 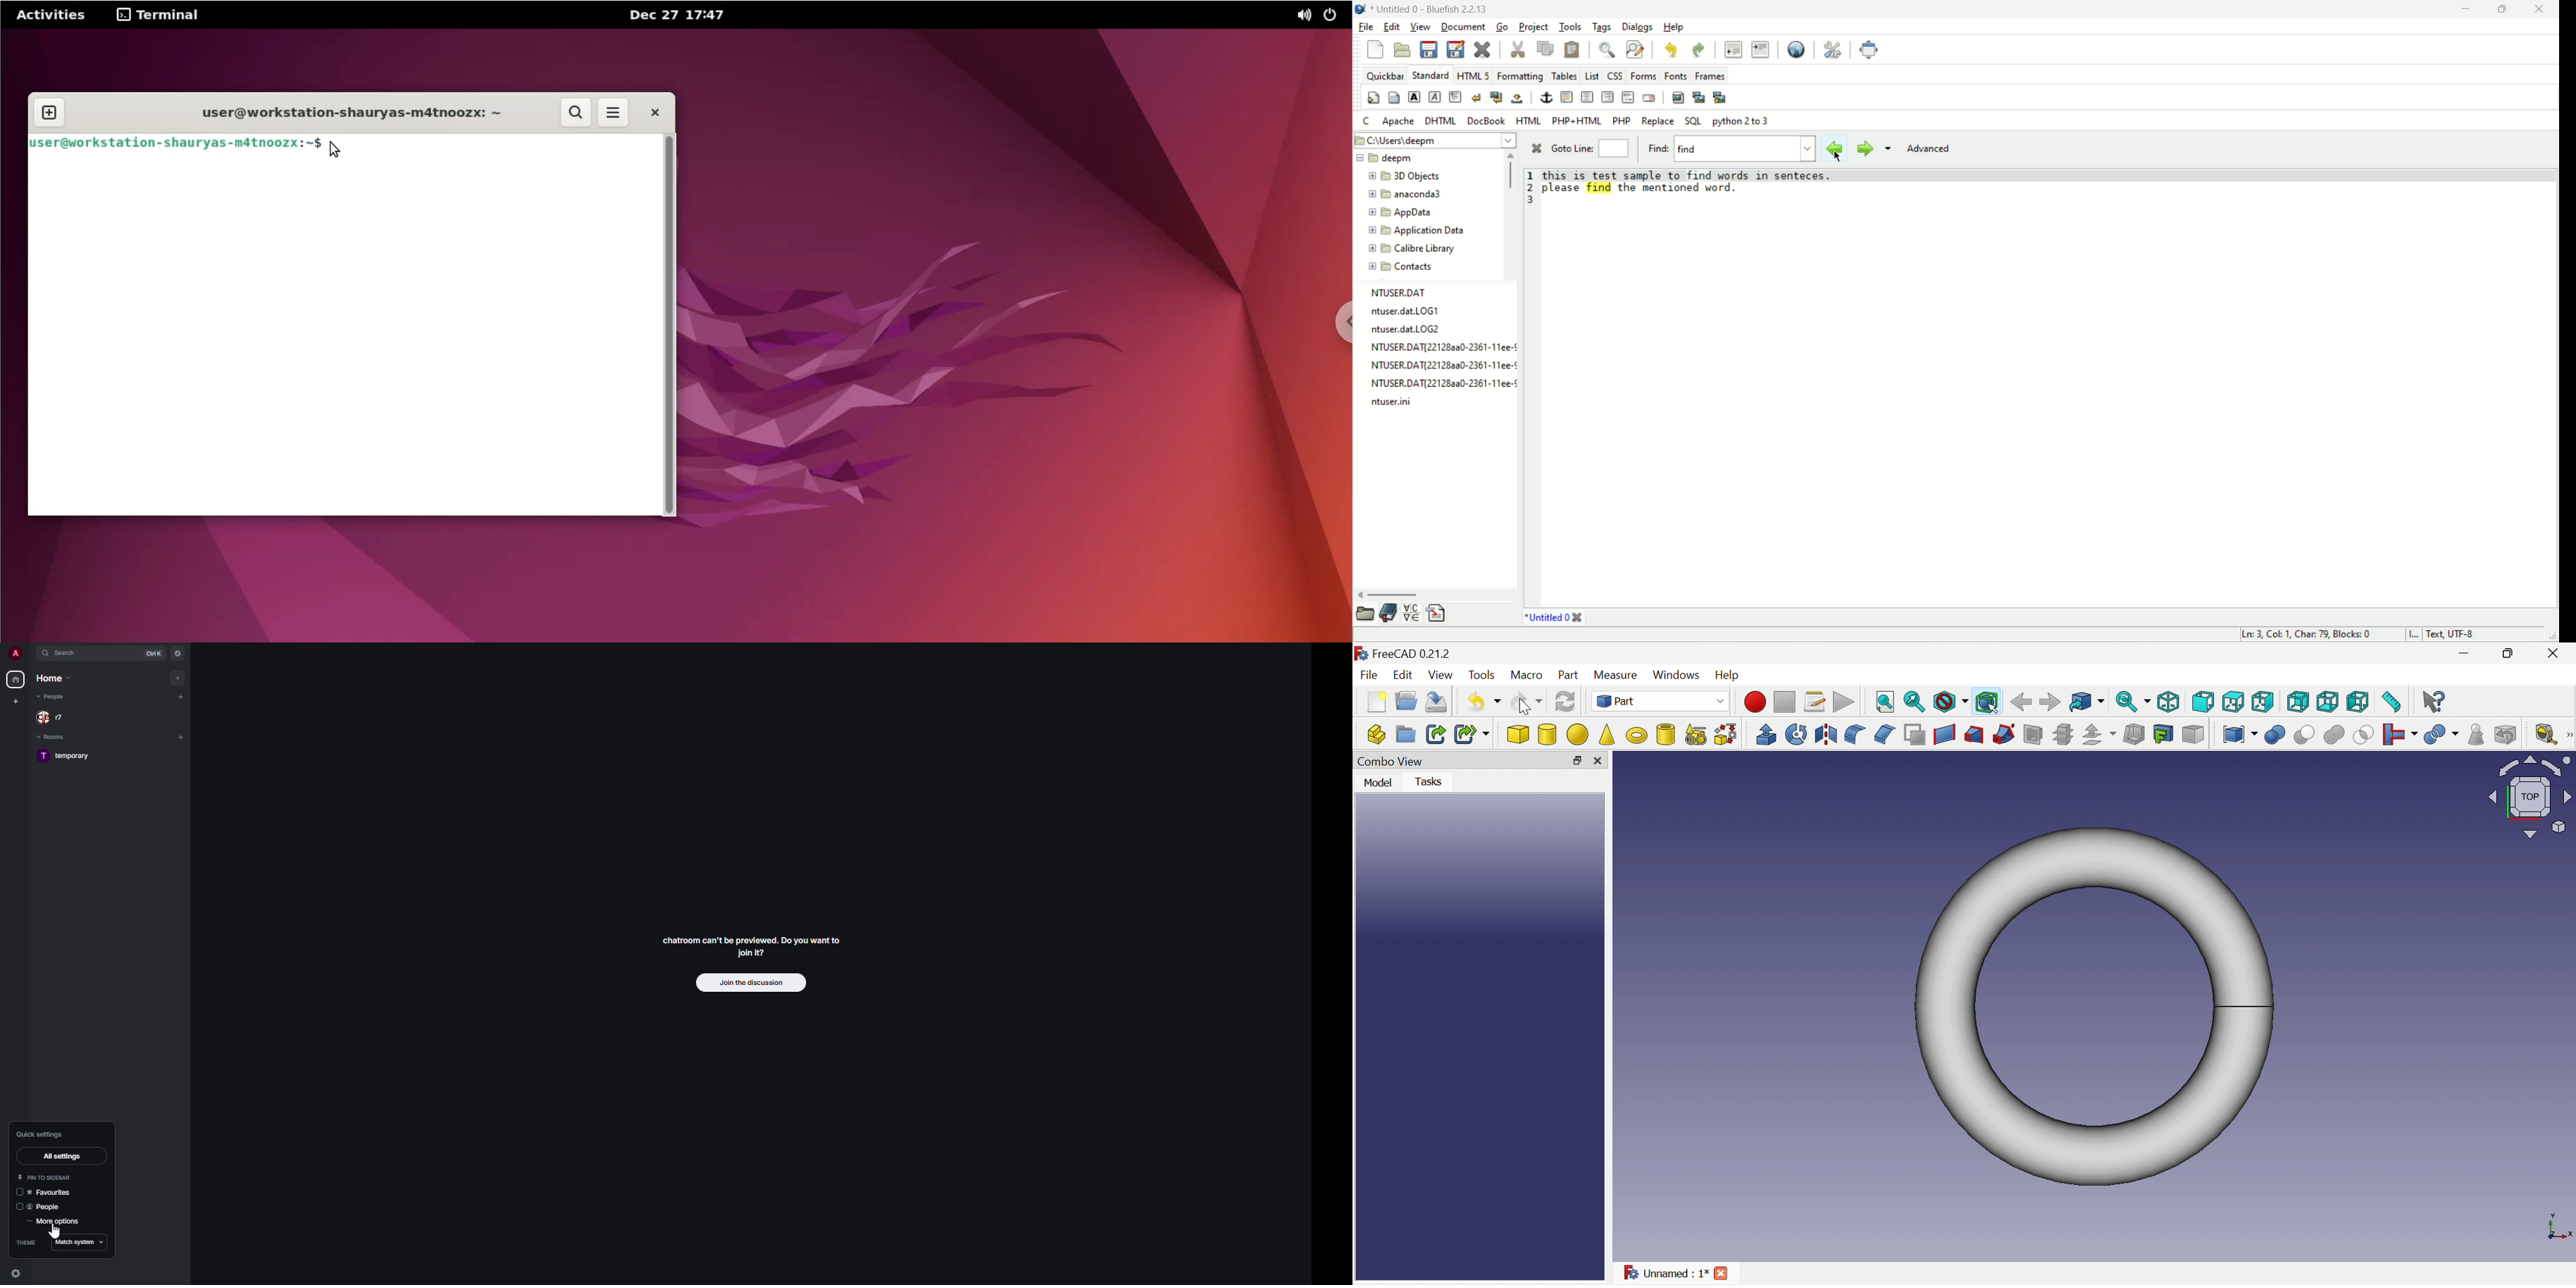 I want to click on expand, so click(x=31, y=653).